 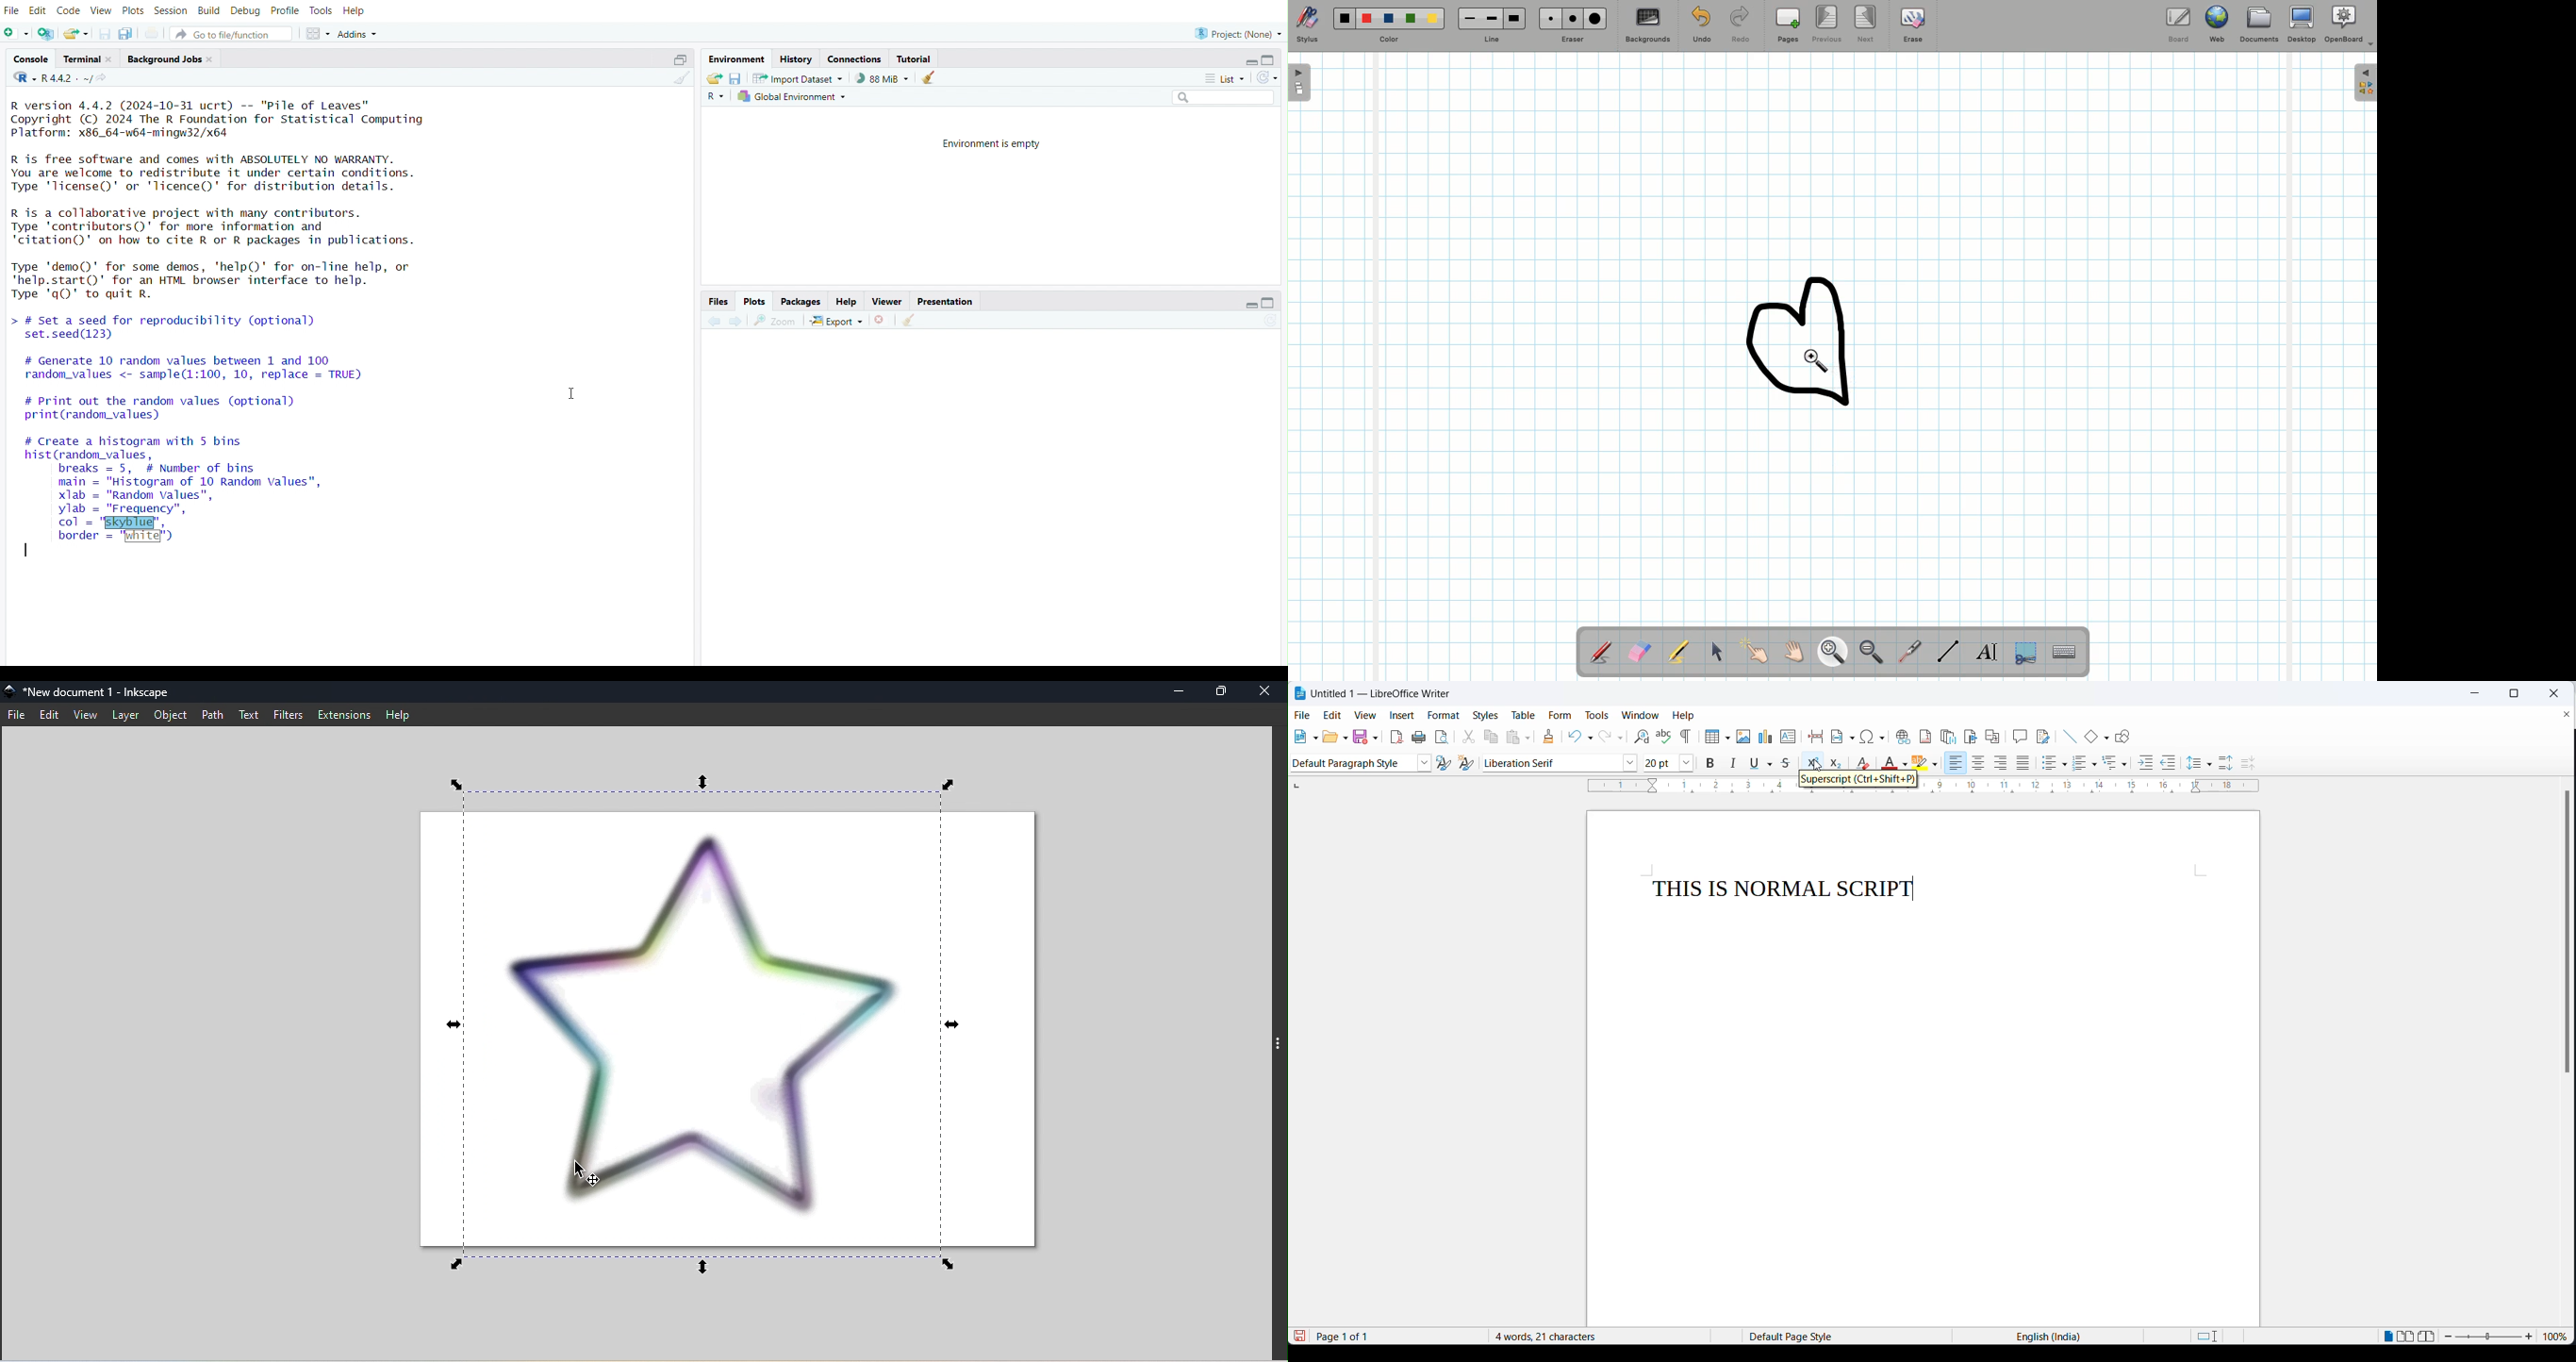 I want to click on italic, so click(x=1732, y=763).